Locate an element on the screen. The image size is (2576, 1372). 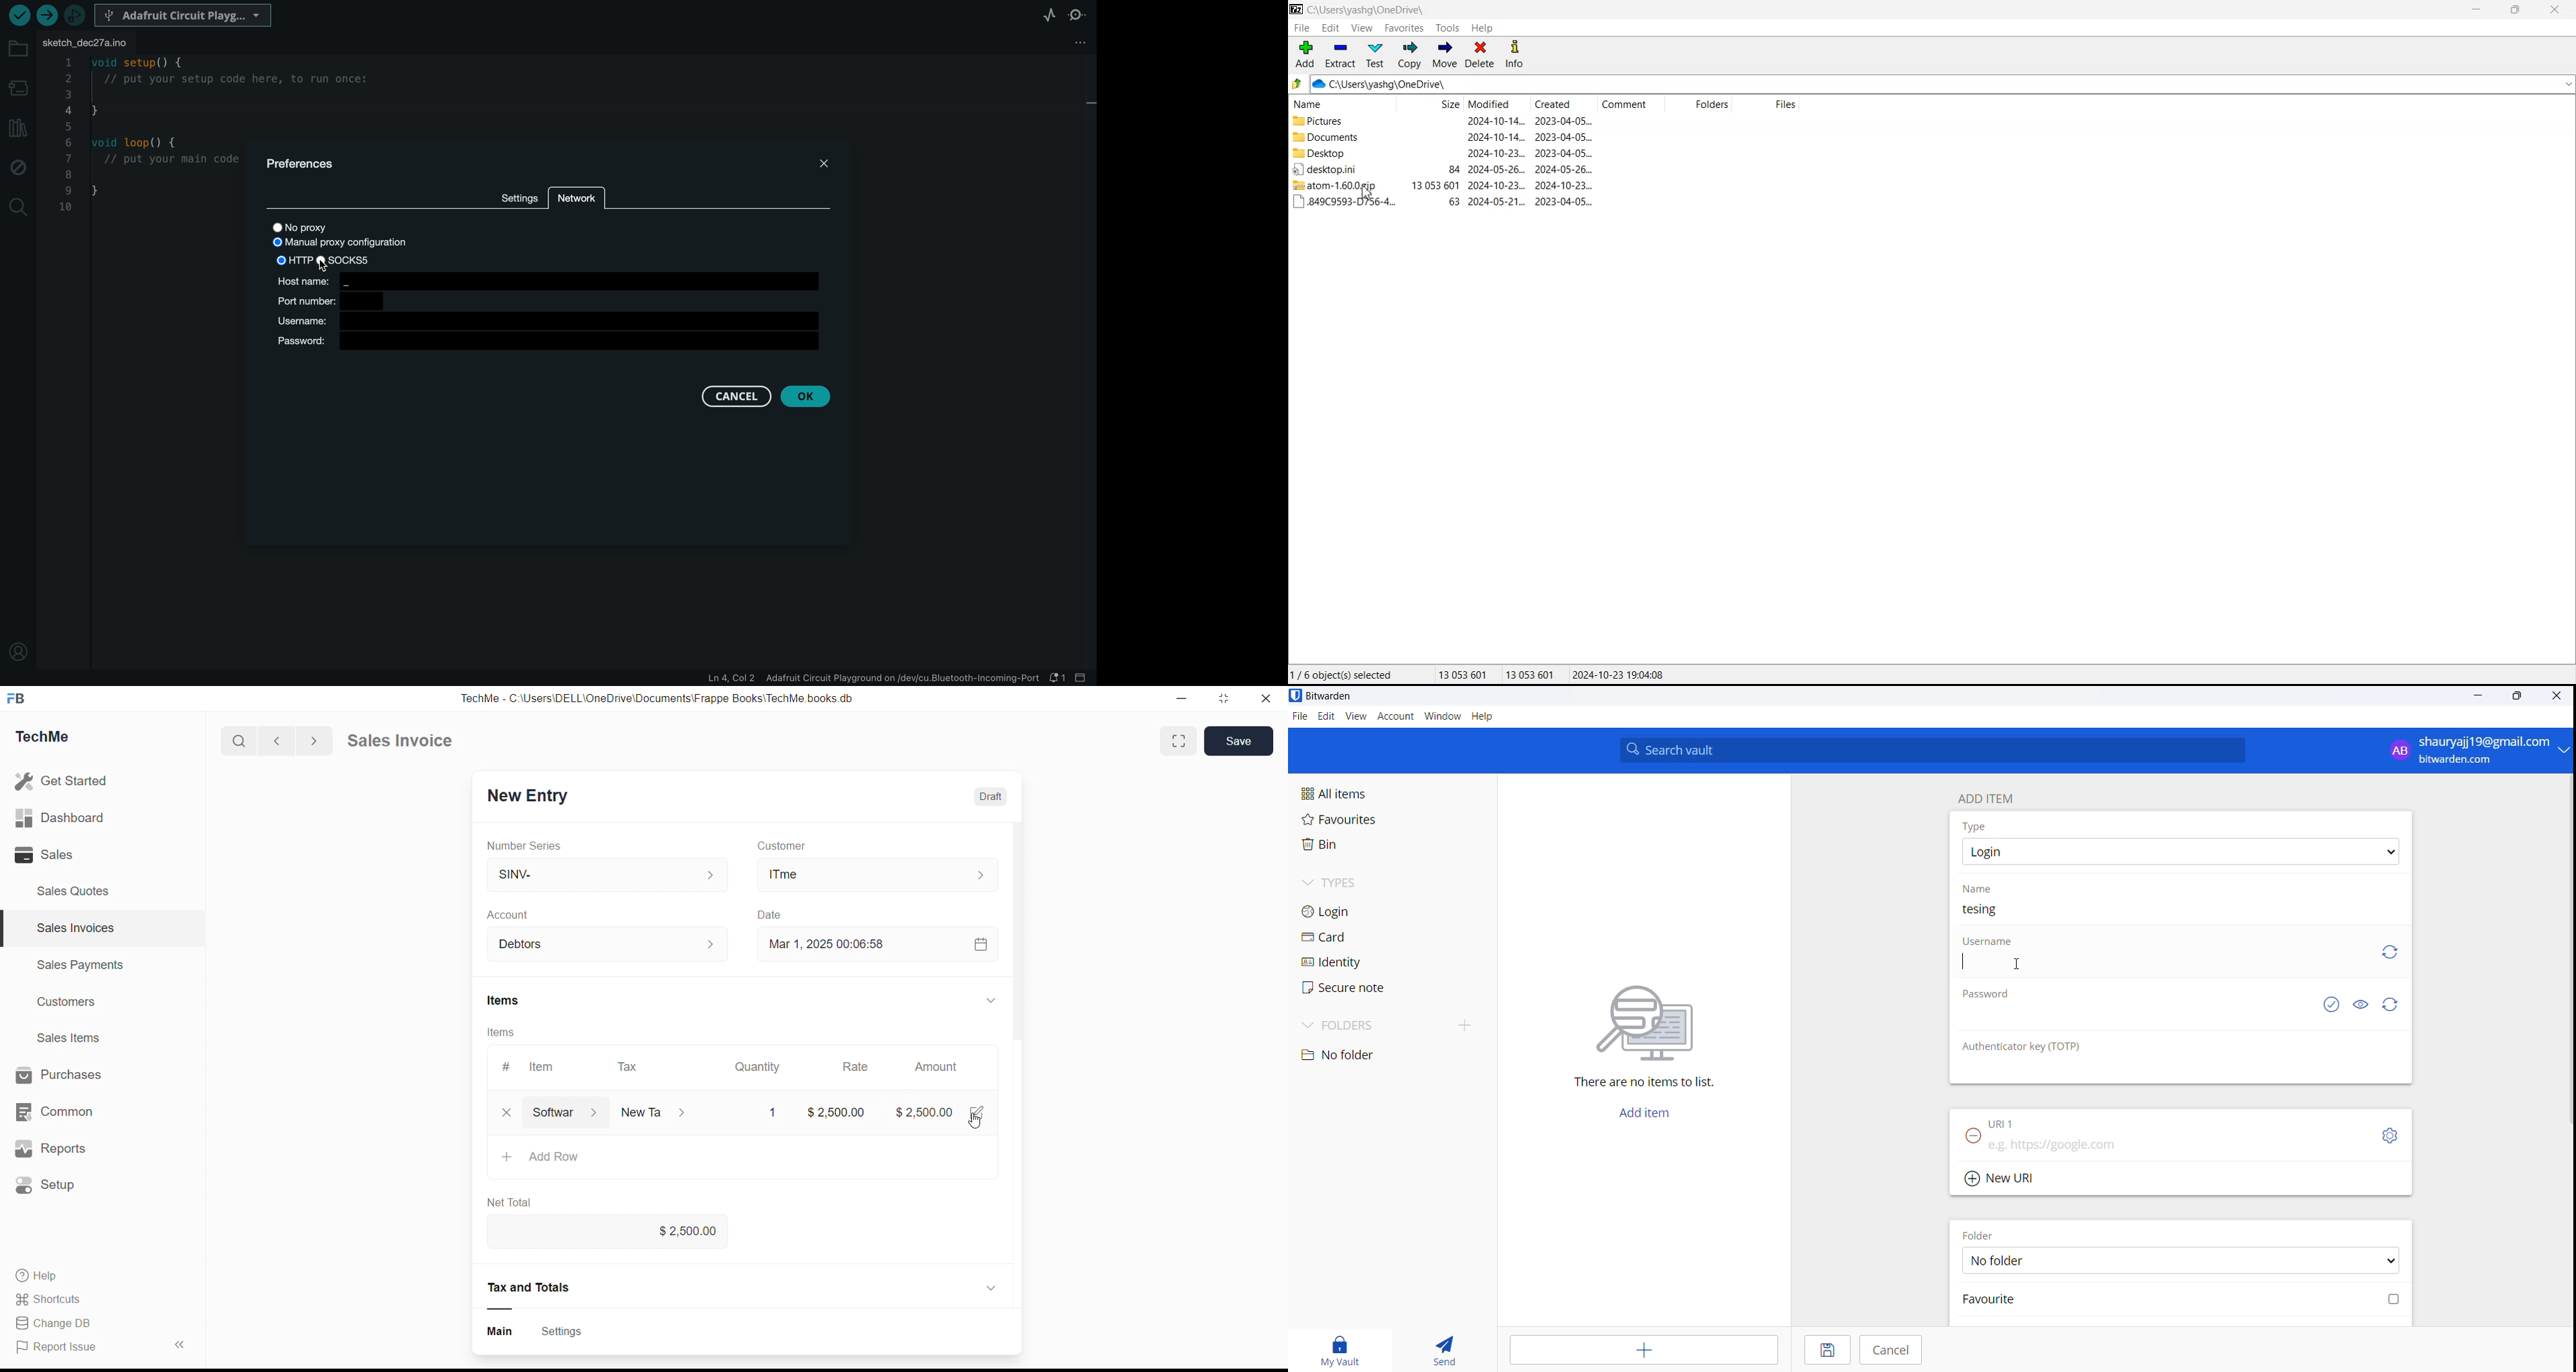
1/6 object(s) selected is located at coordinates (1341, 674).